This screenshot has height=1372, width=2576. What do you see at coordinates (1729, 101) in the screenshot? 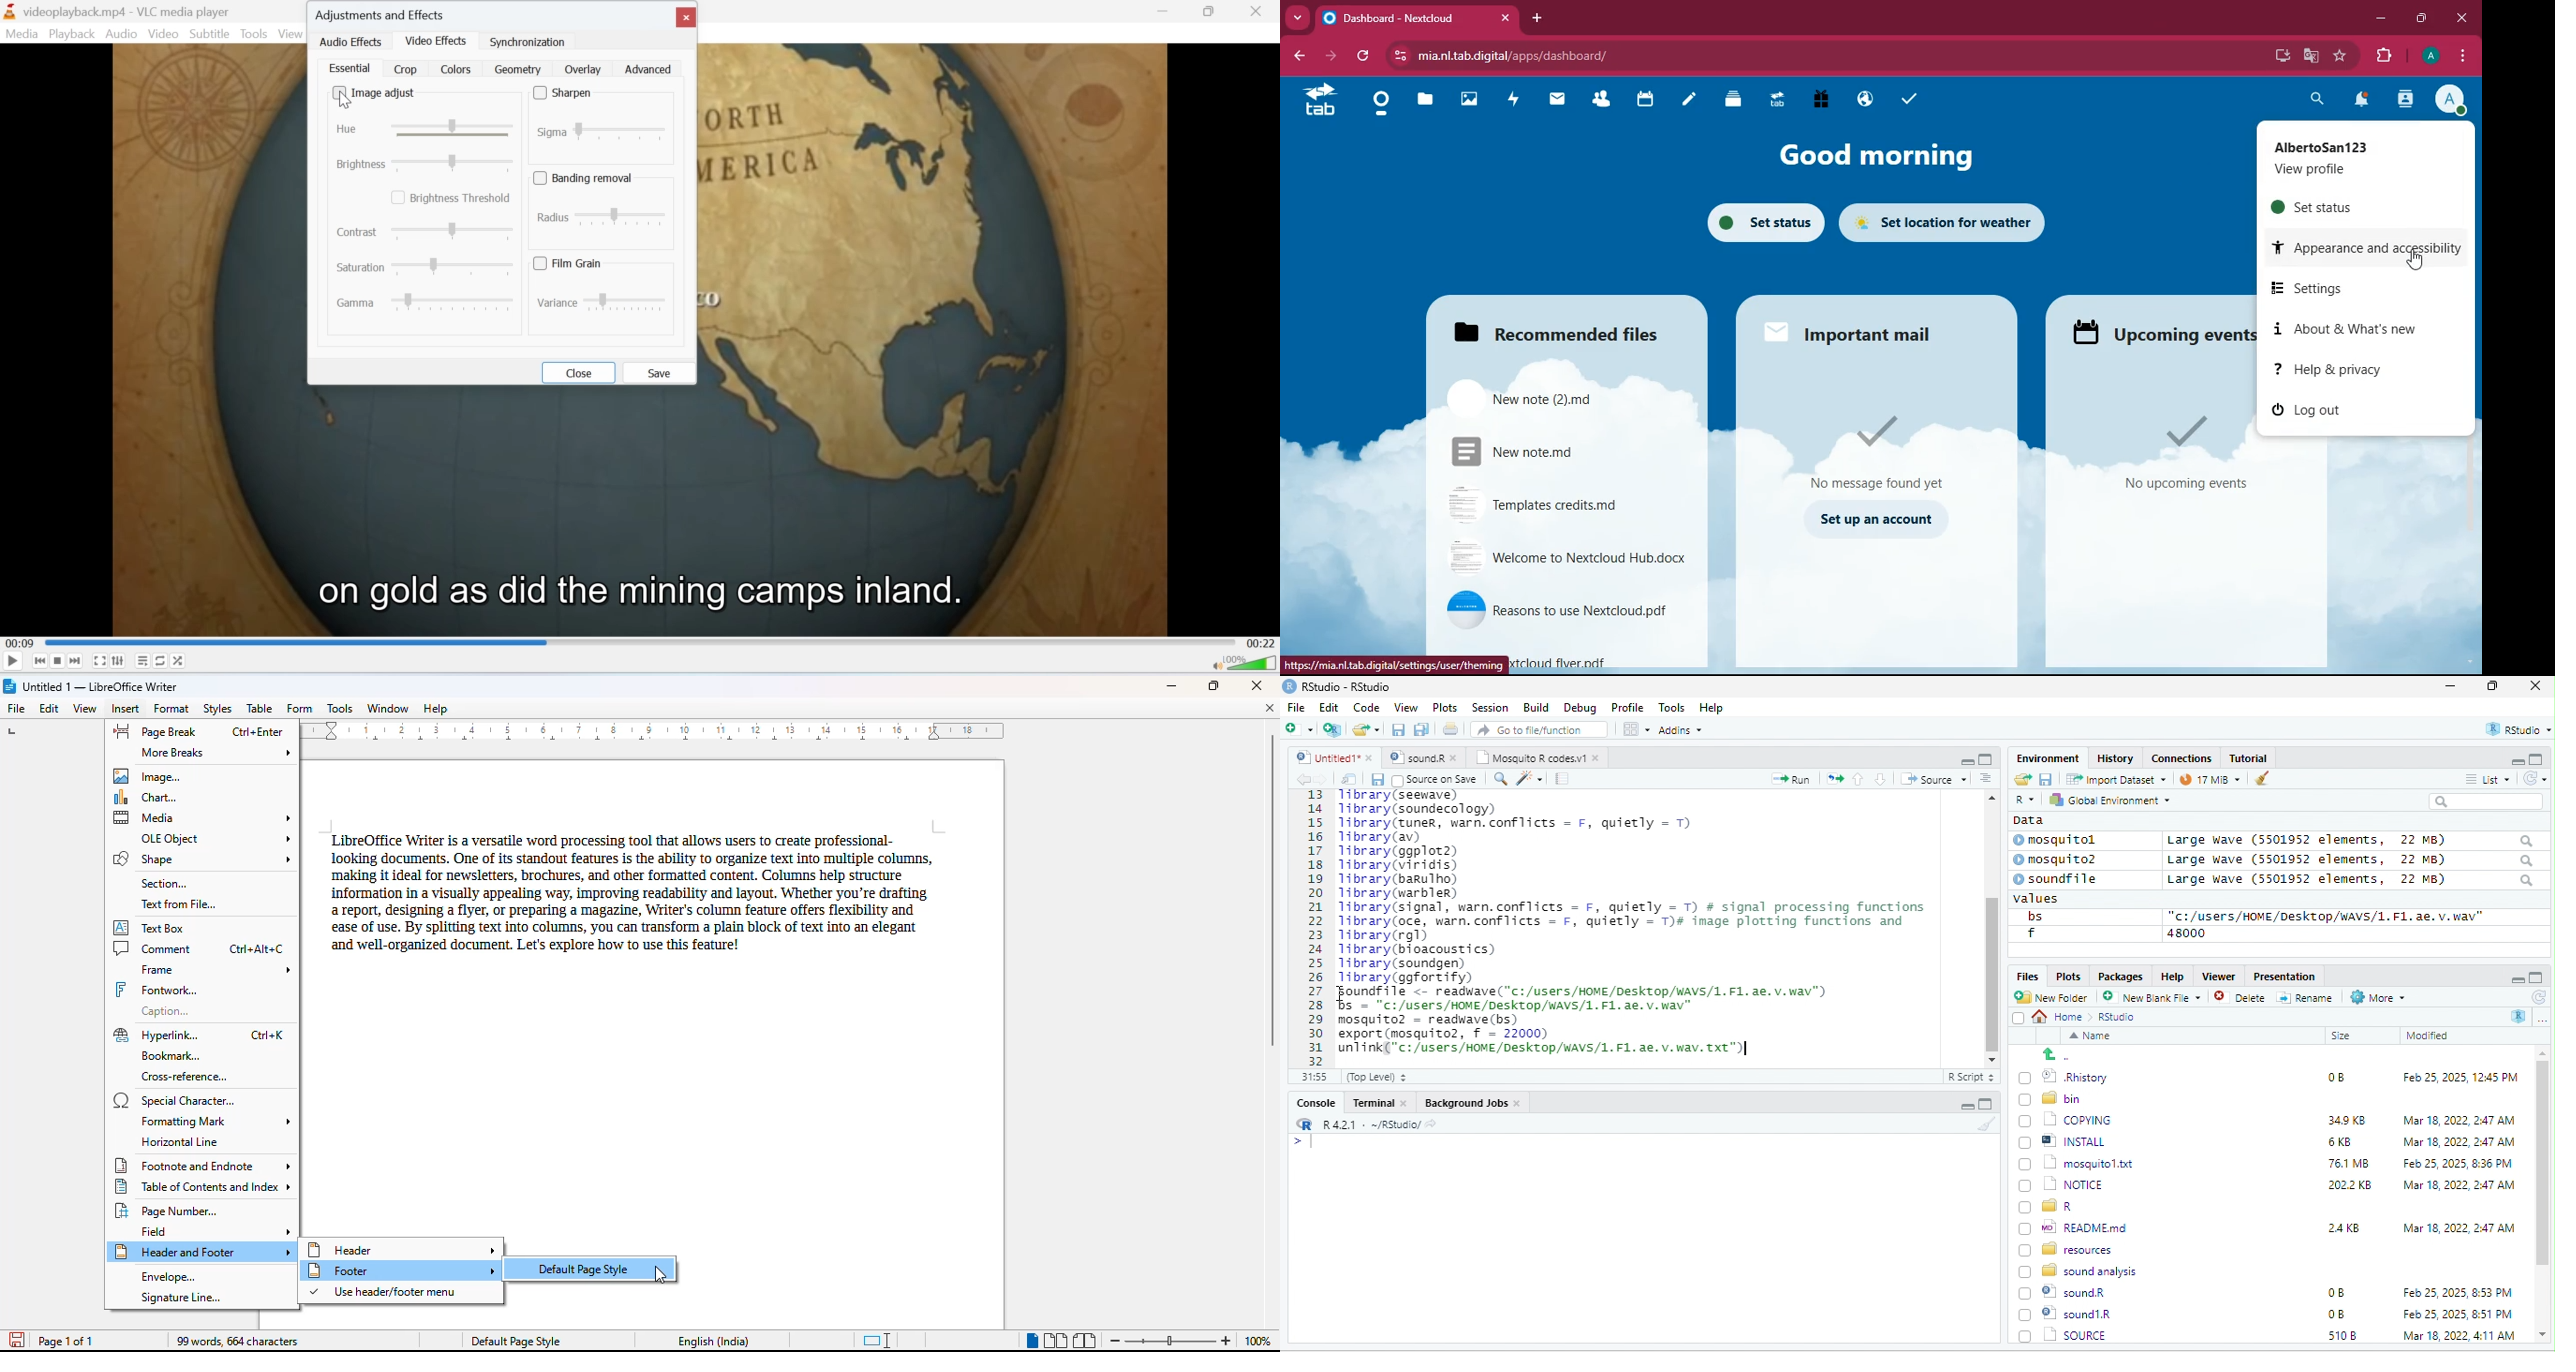
I see `layers` at bounding box center [1729, 101].